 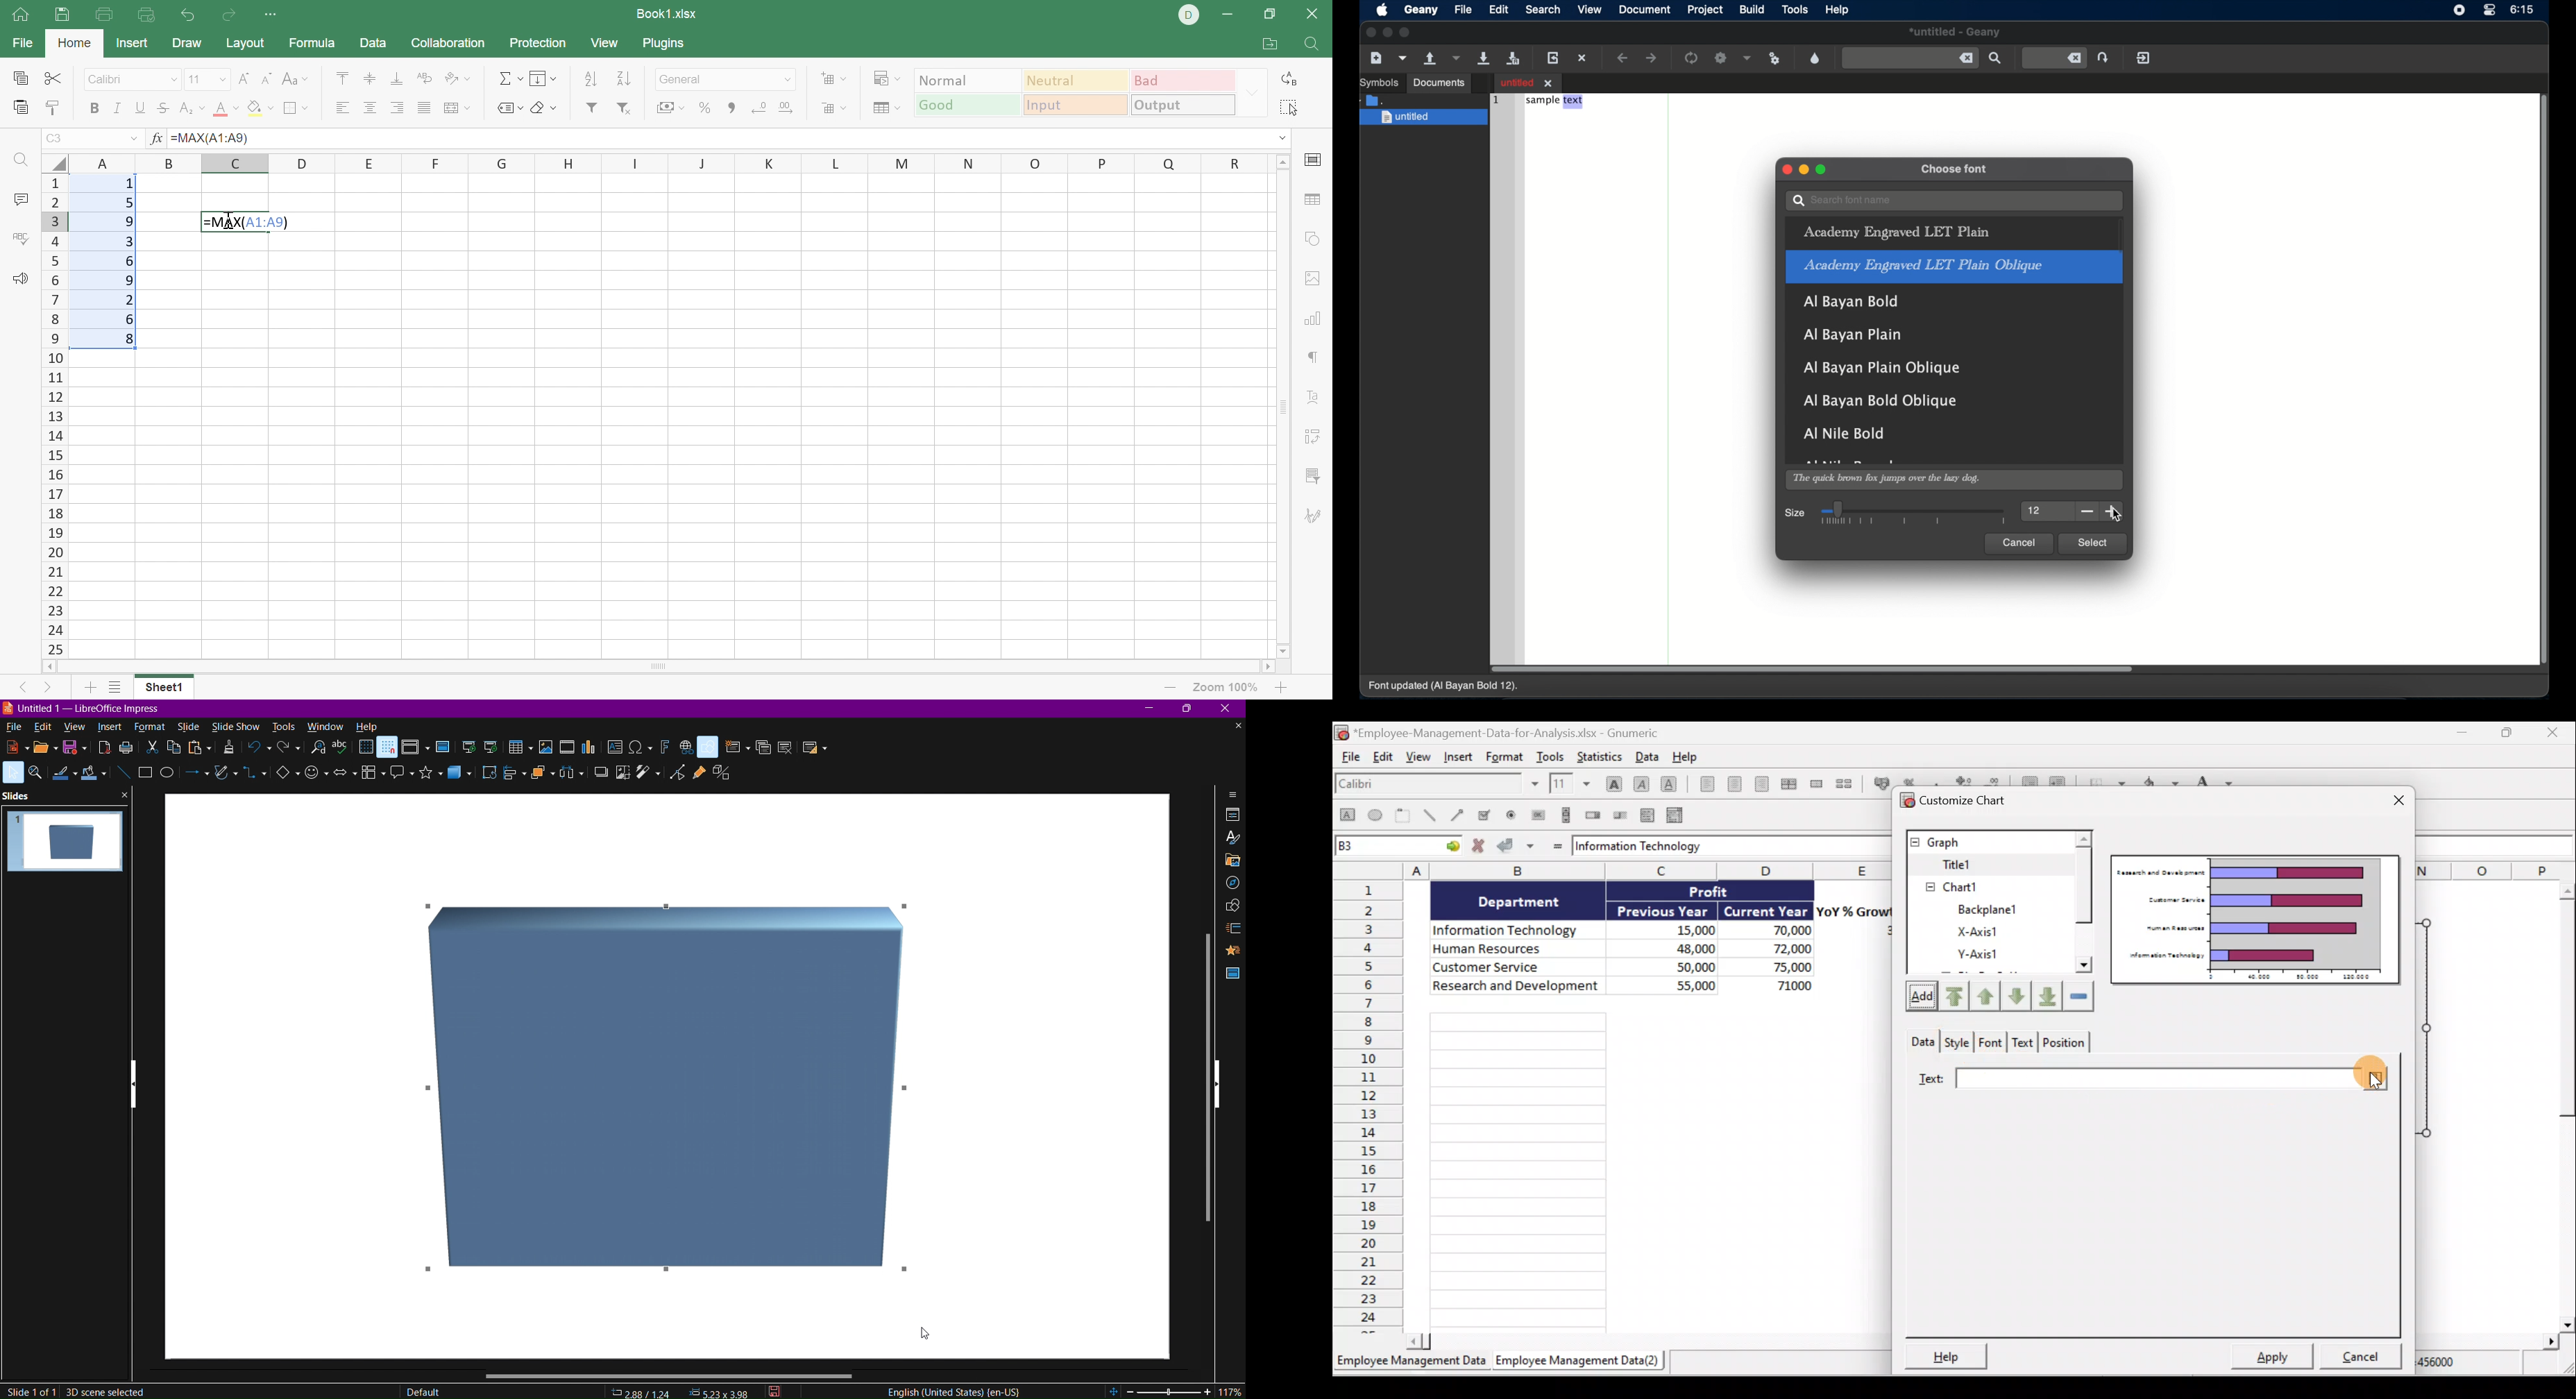 I want to click on Align Left, so click(x=344, y=108).